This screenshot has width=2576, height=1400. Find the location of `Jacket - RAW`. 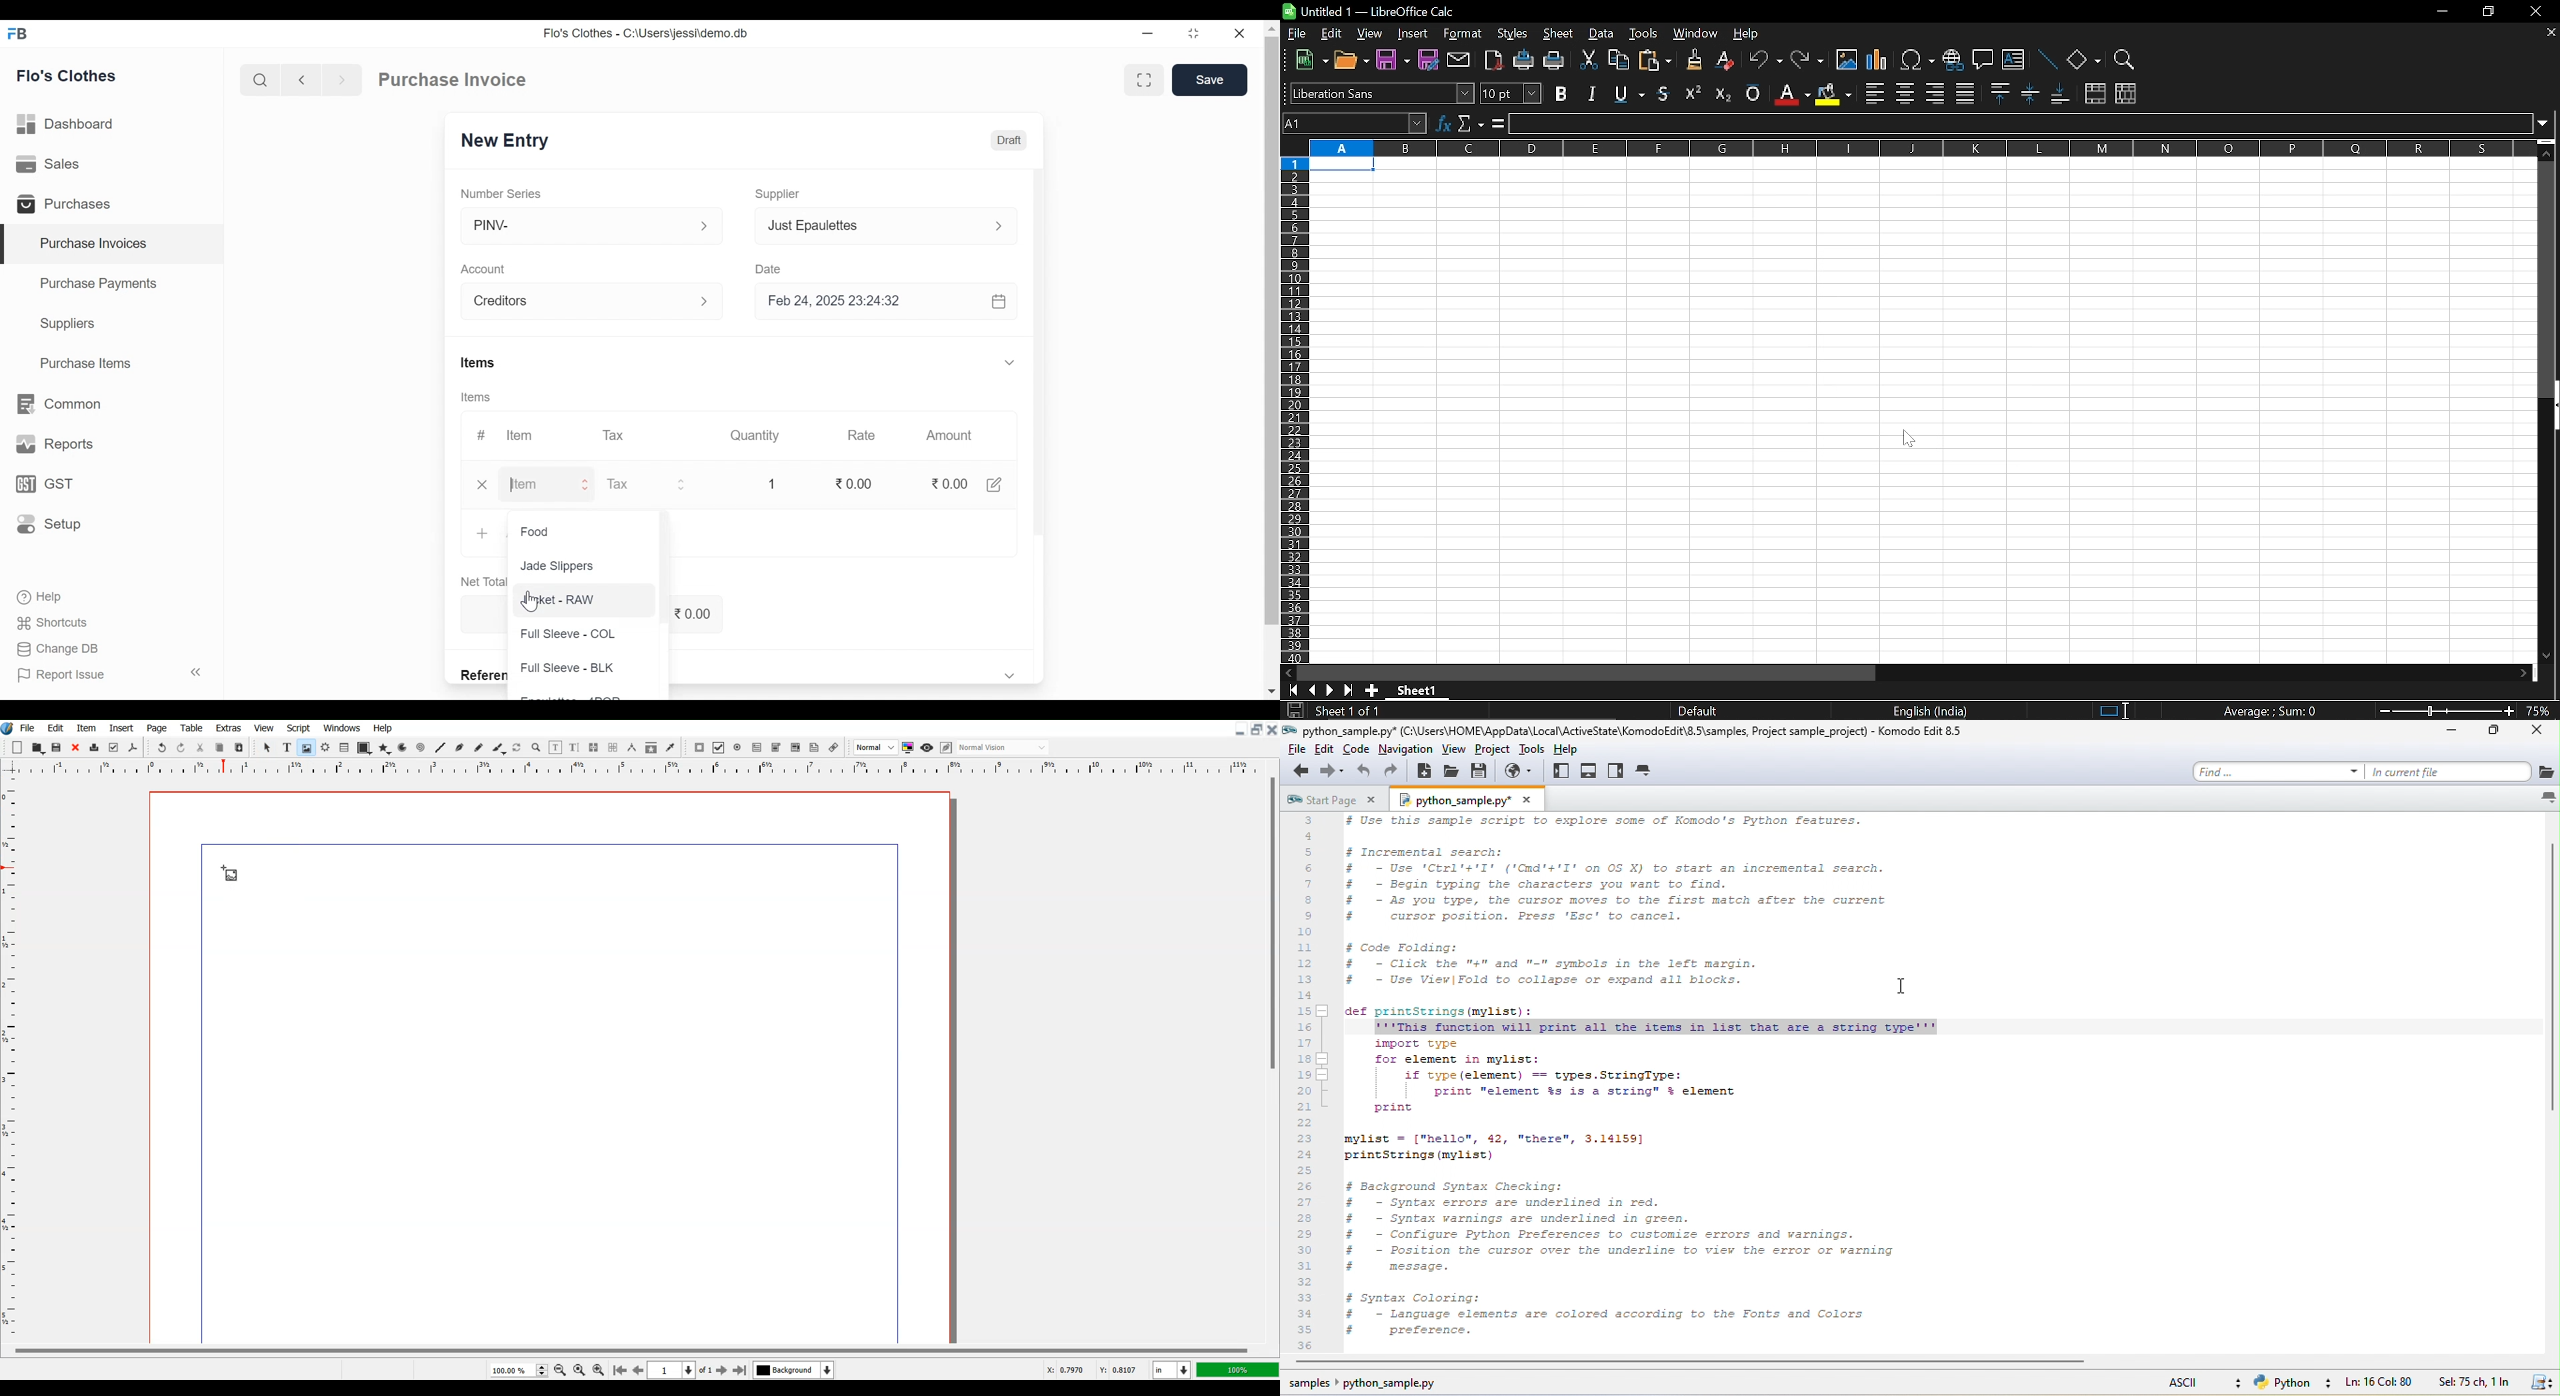

Jacket - RAW is located at coordinates (562, 599).